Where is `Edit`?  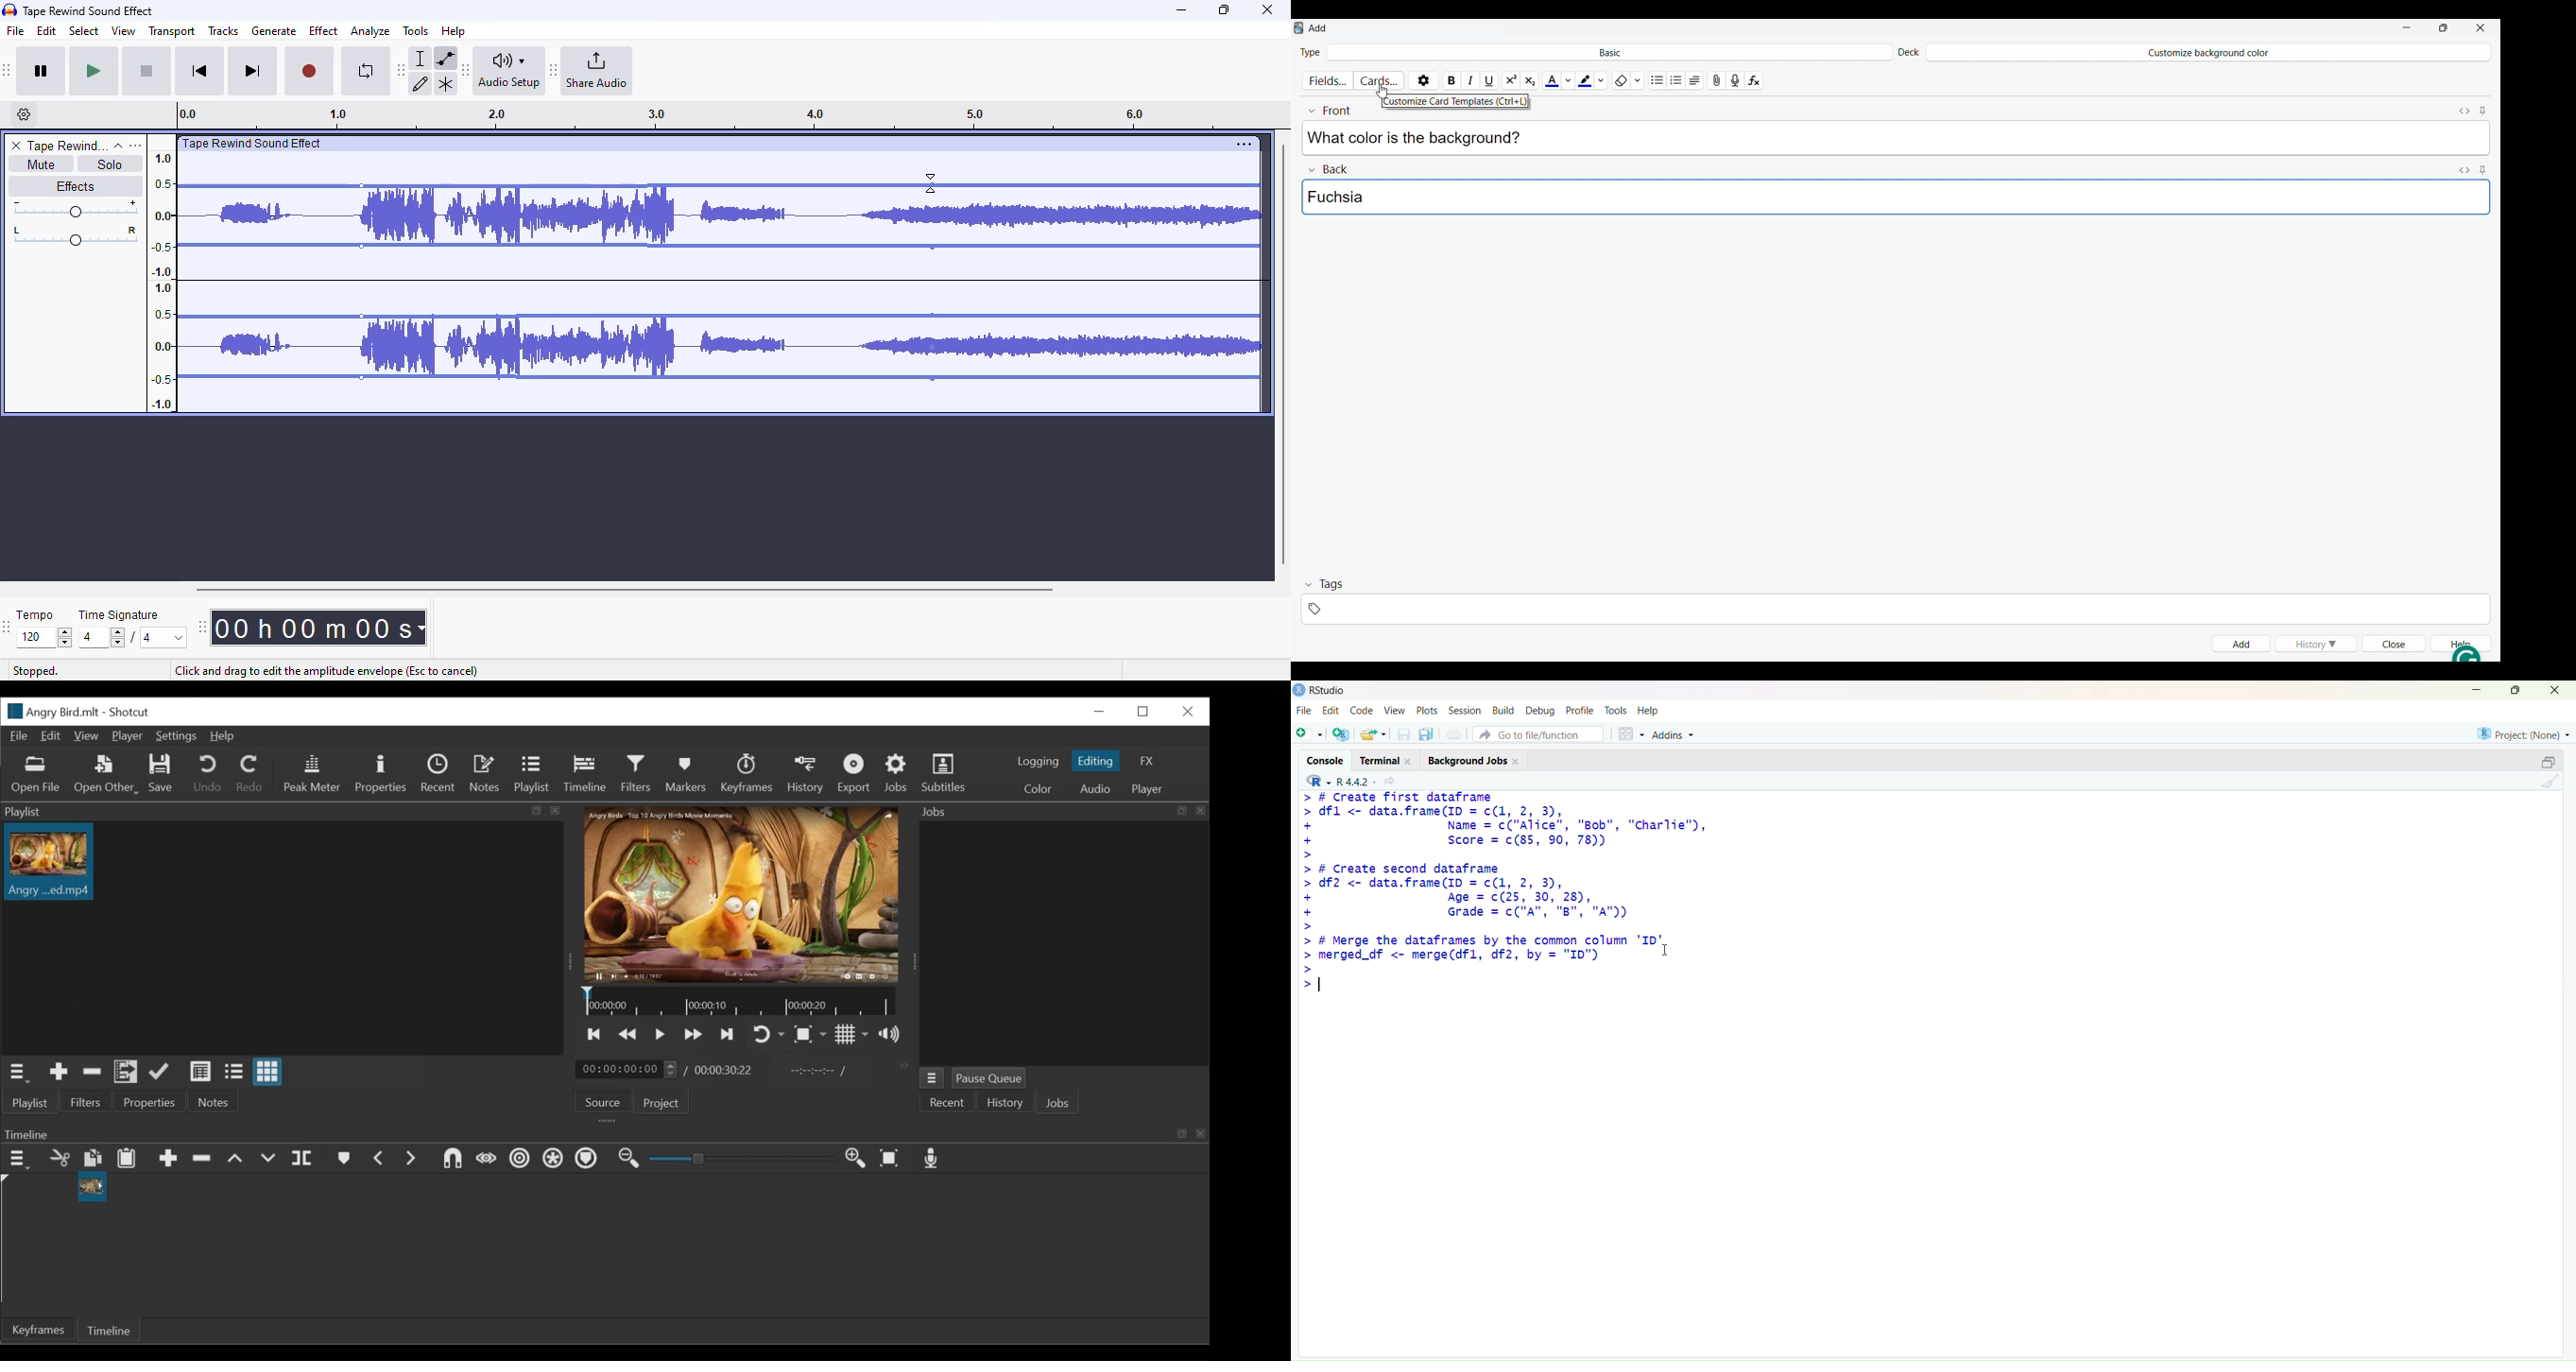
Edit is located at coordinates (1331, 710).